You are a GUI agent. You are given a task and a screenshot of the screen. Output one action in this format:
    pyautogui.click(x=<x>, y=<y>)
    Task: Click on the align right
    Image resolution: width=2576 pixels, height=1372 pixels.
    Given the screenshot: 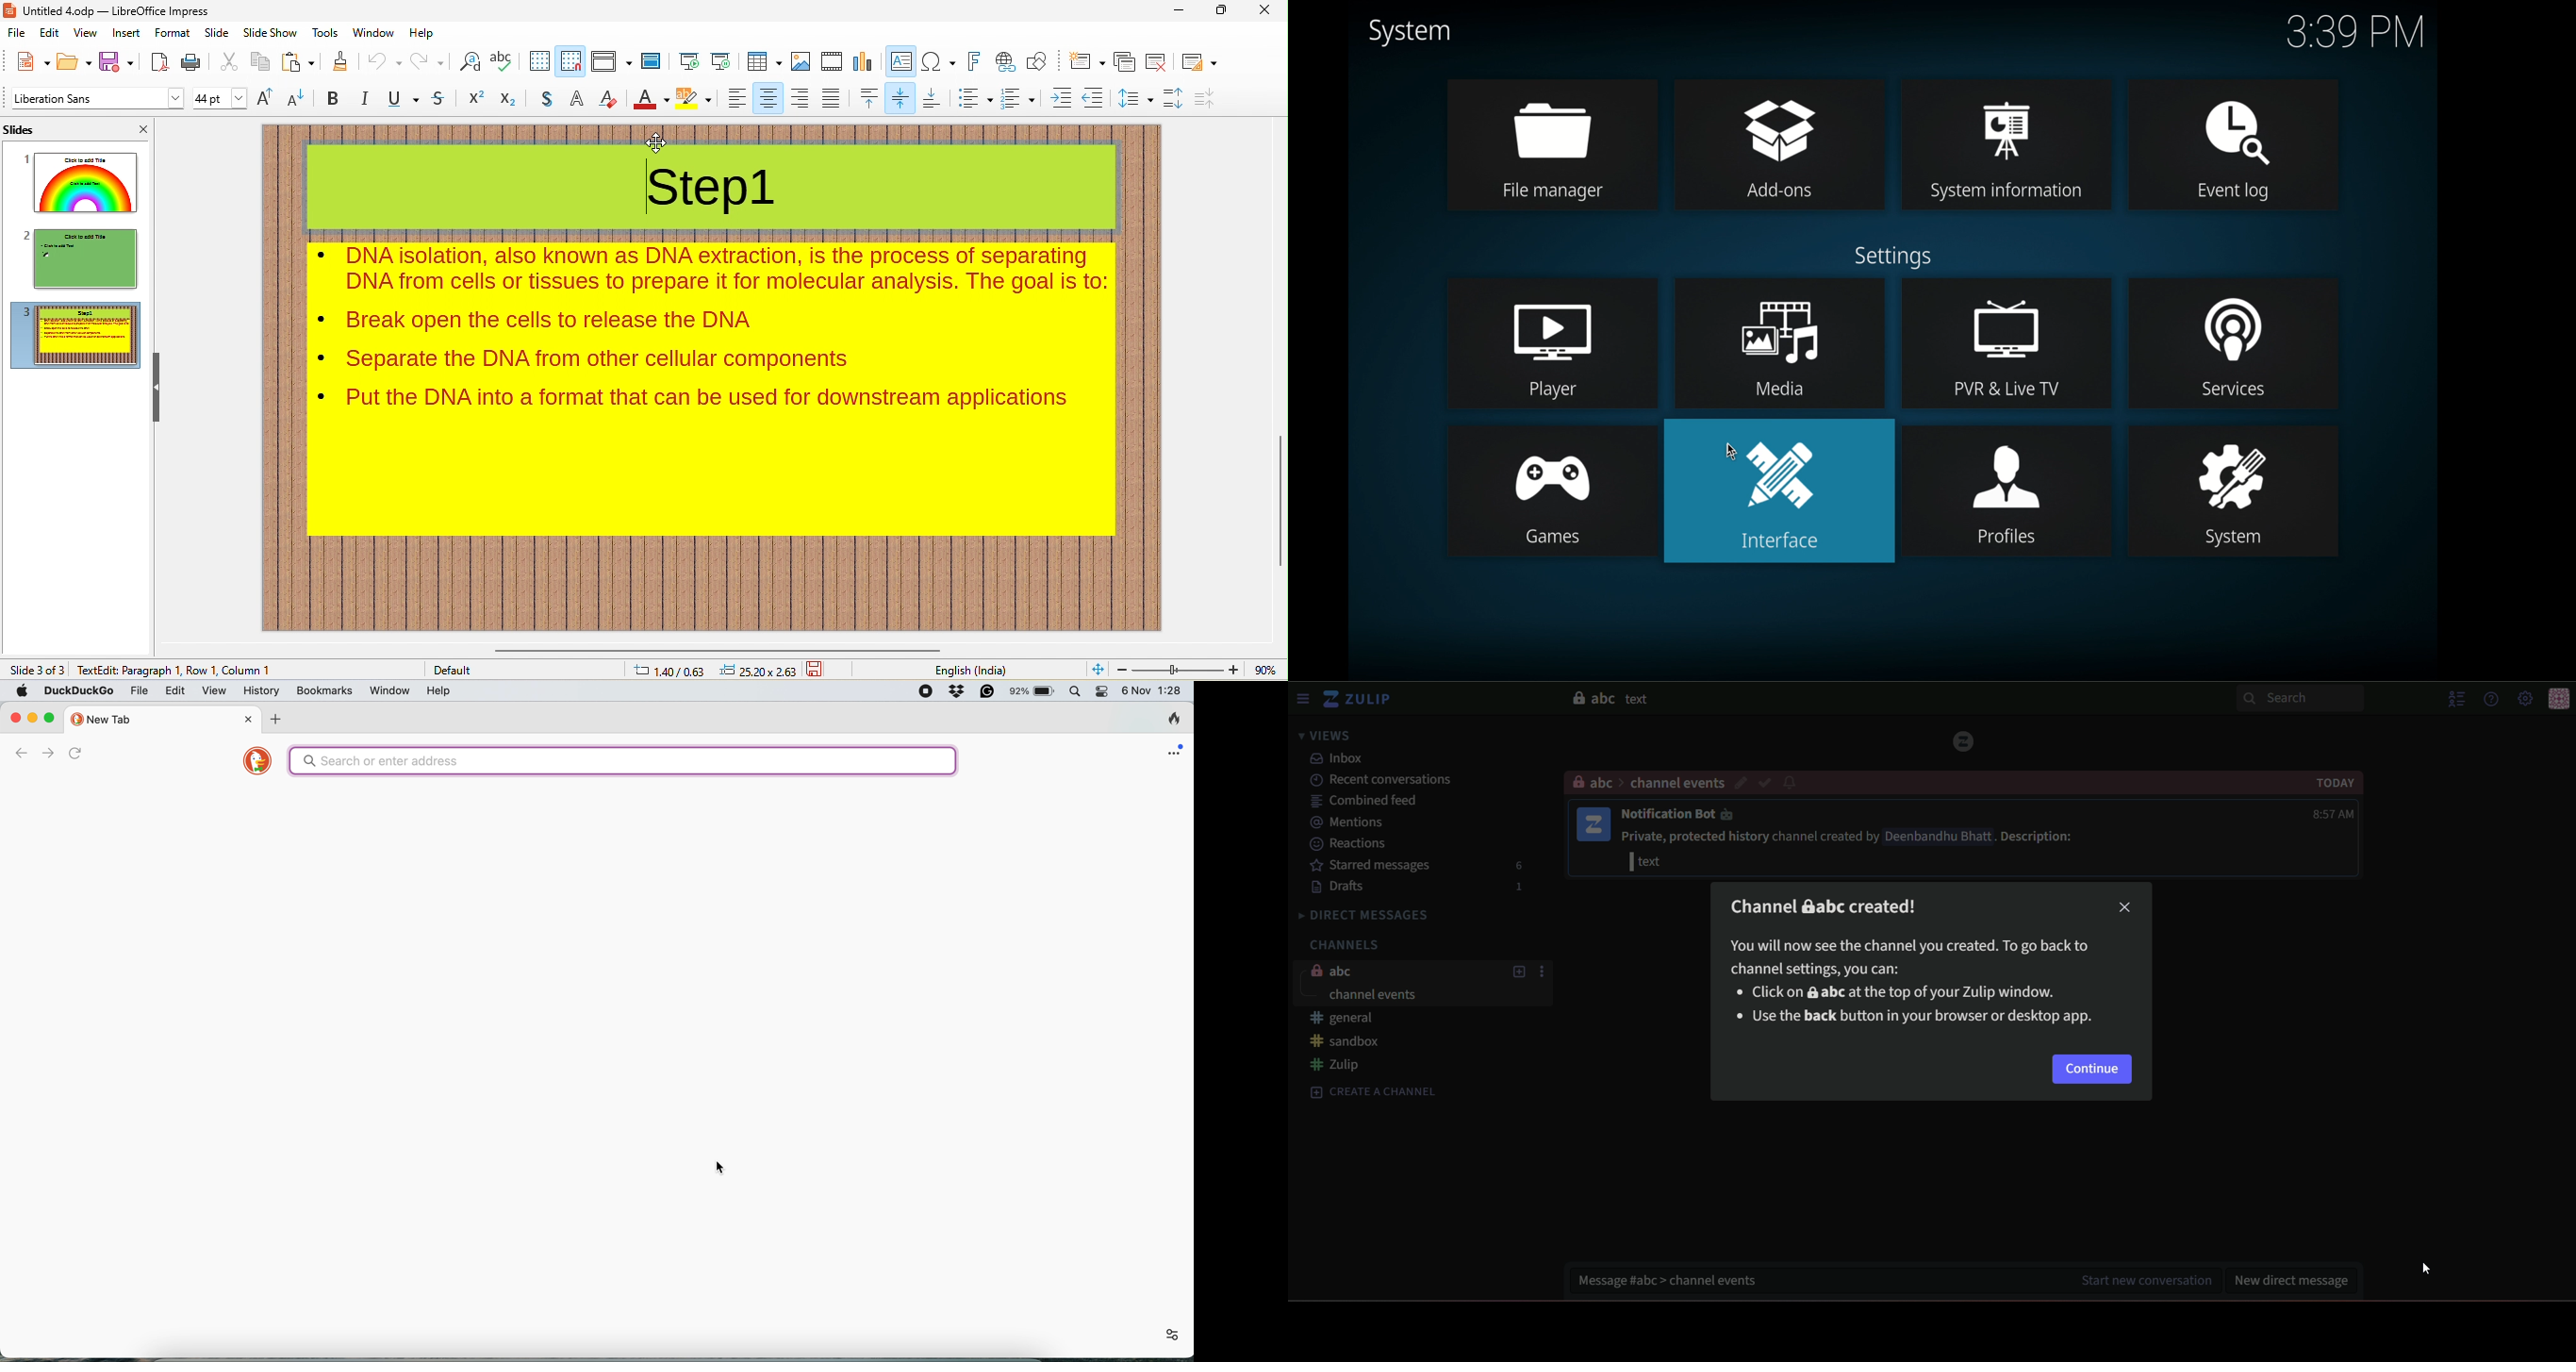 What is the action you would take?
    pyautogui.click(x=800, y=98)
    